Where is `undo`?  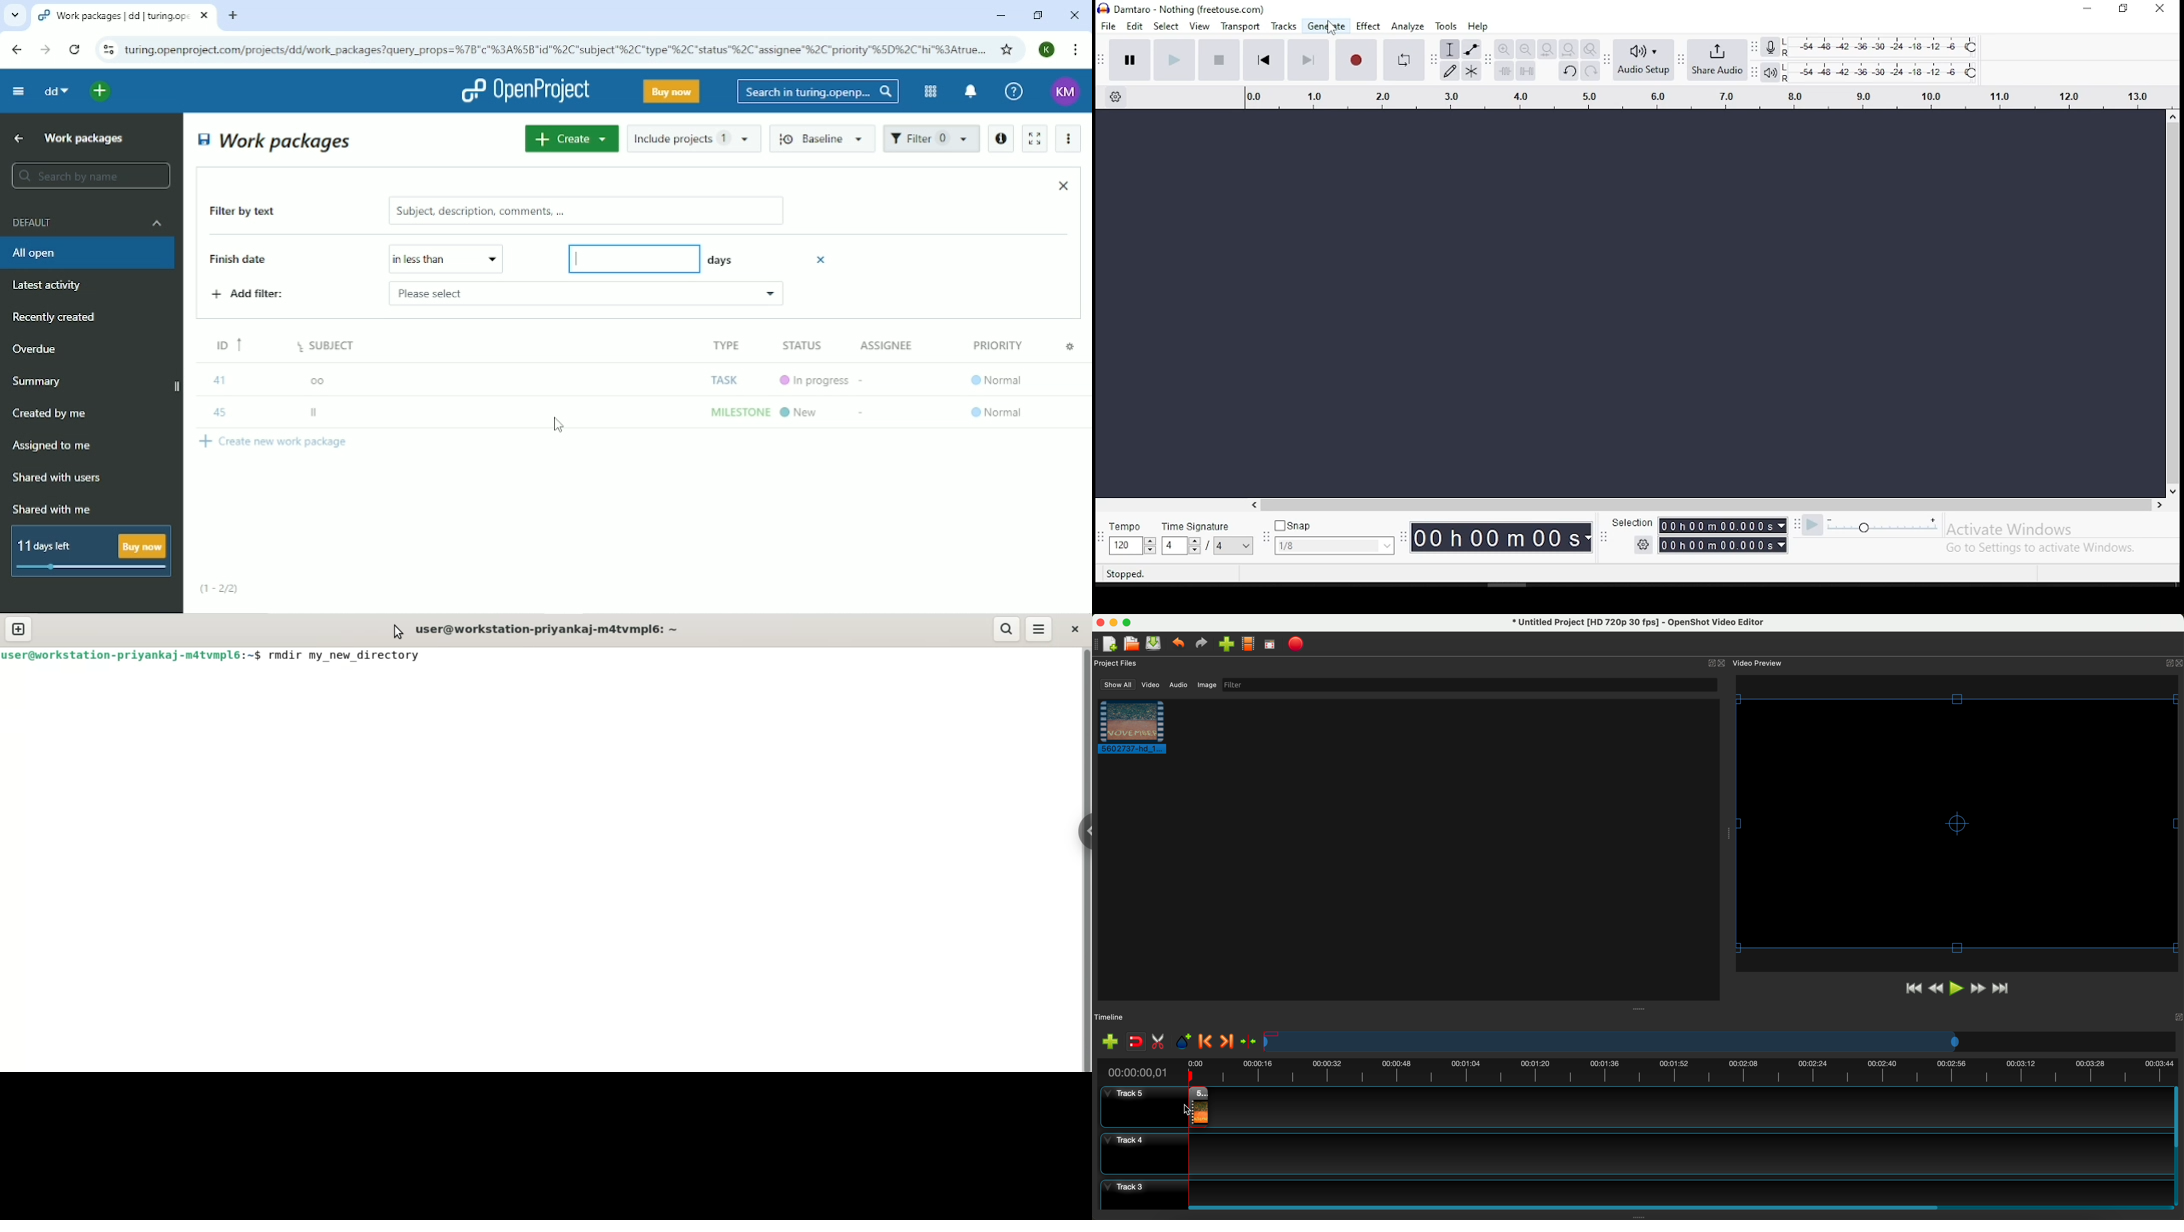
undo is located at coordinates (1570, 70).